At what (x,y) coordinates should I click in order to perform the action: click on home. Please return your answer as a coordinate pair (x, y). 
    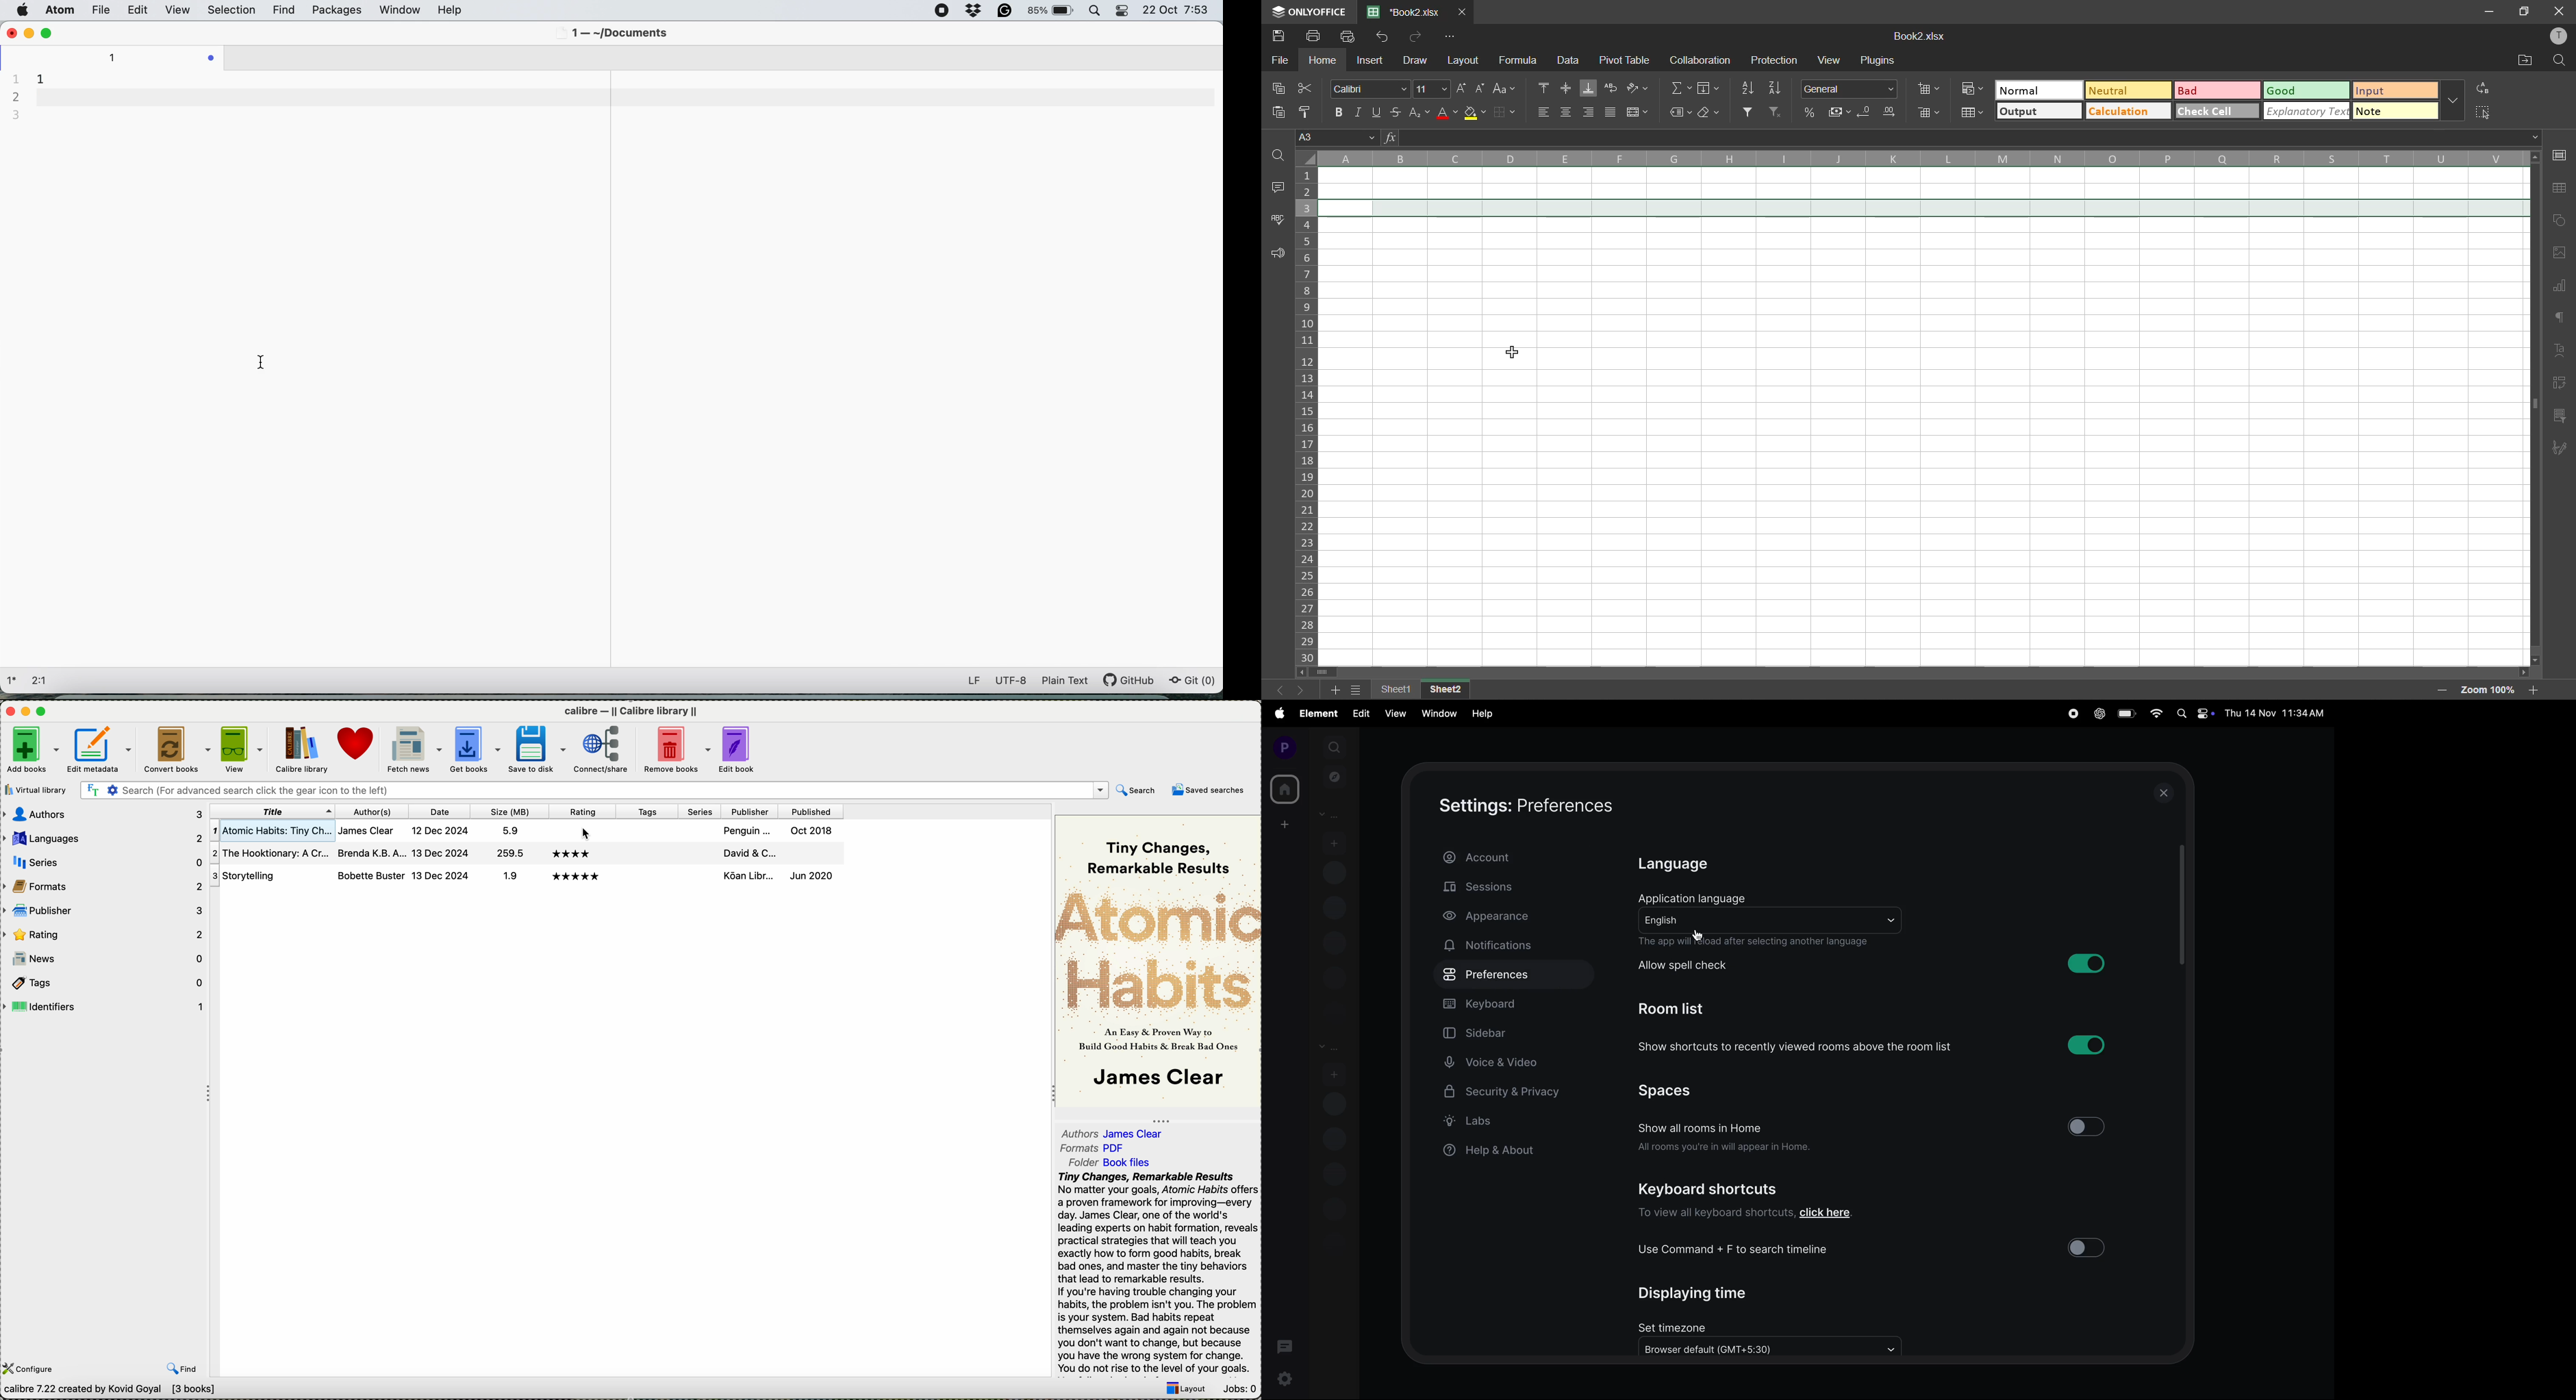
    Looking at the image, I should click on (1324, 60).